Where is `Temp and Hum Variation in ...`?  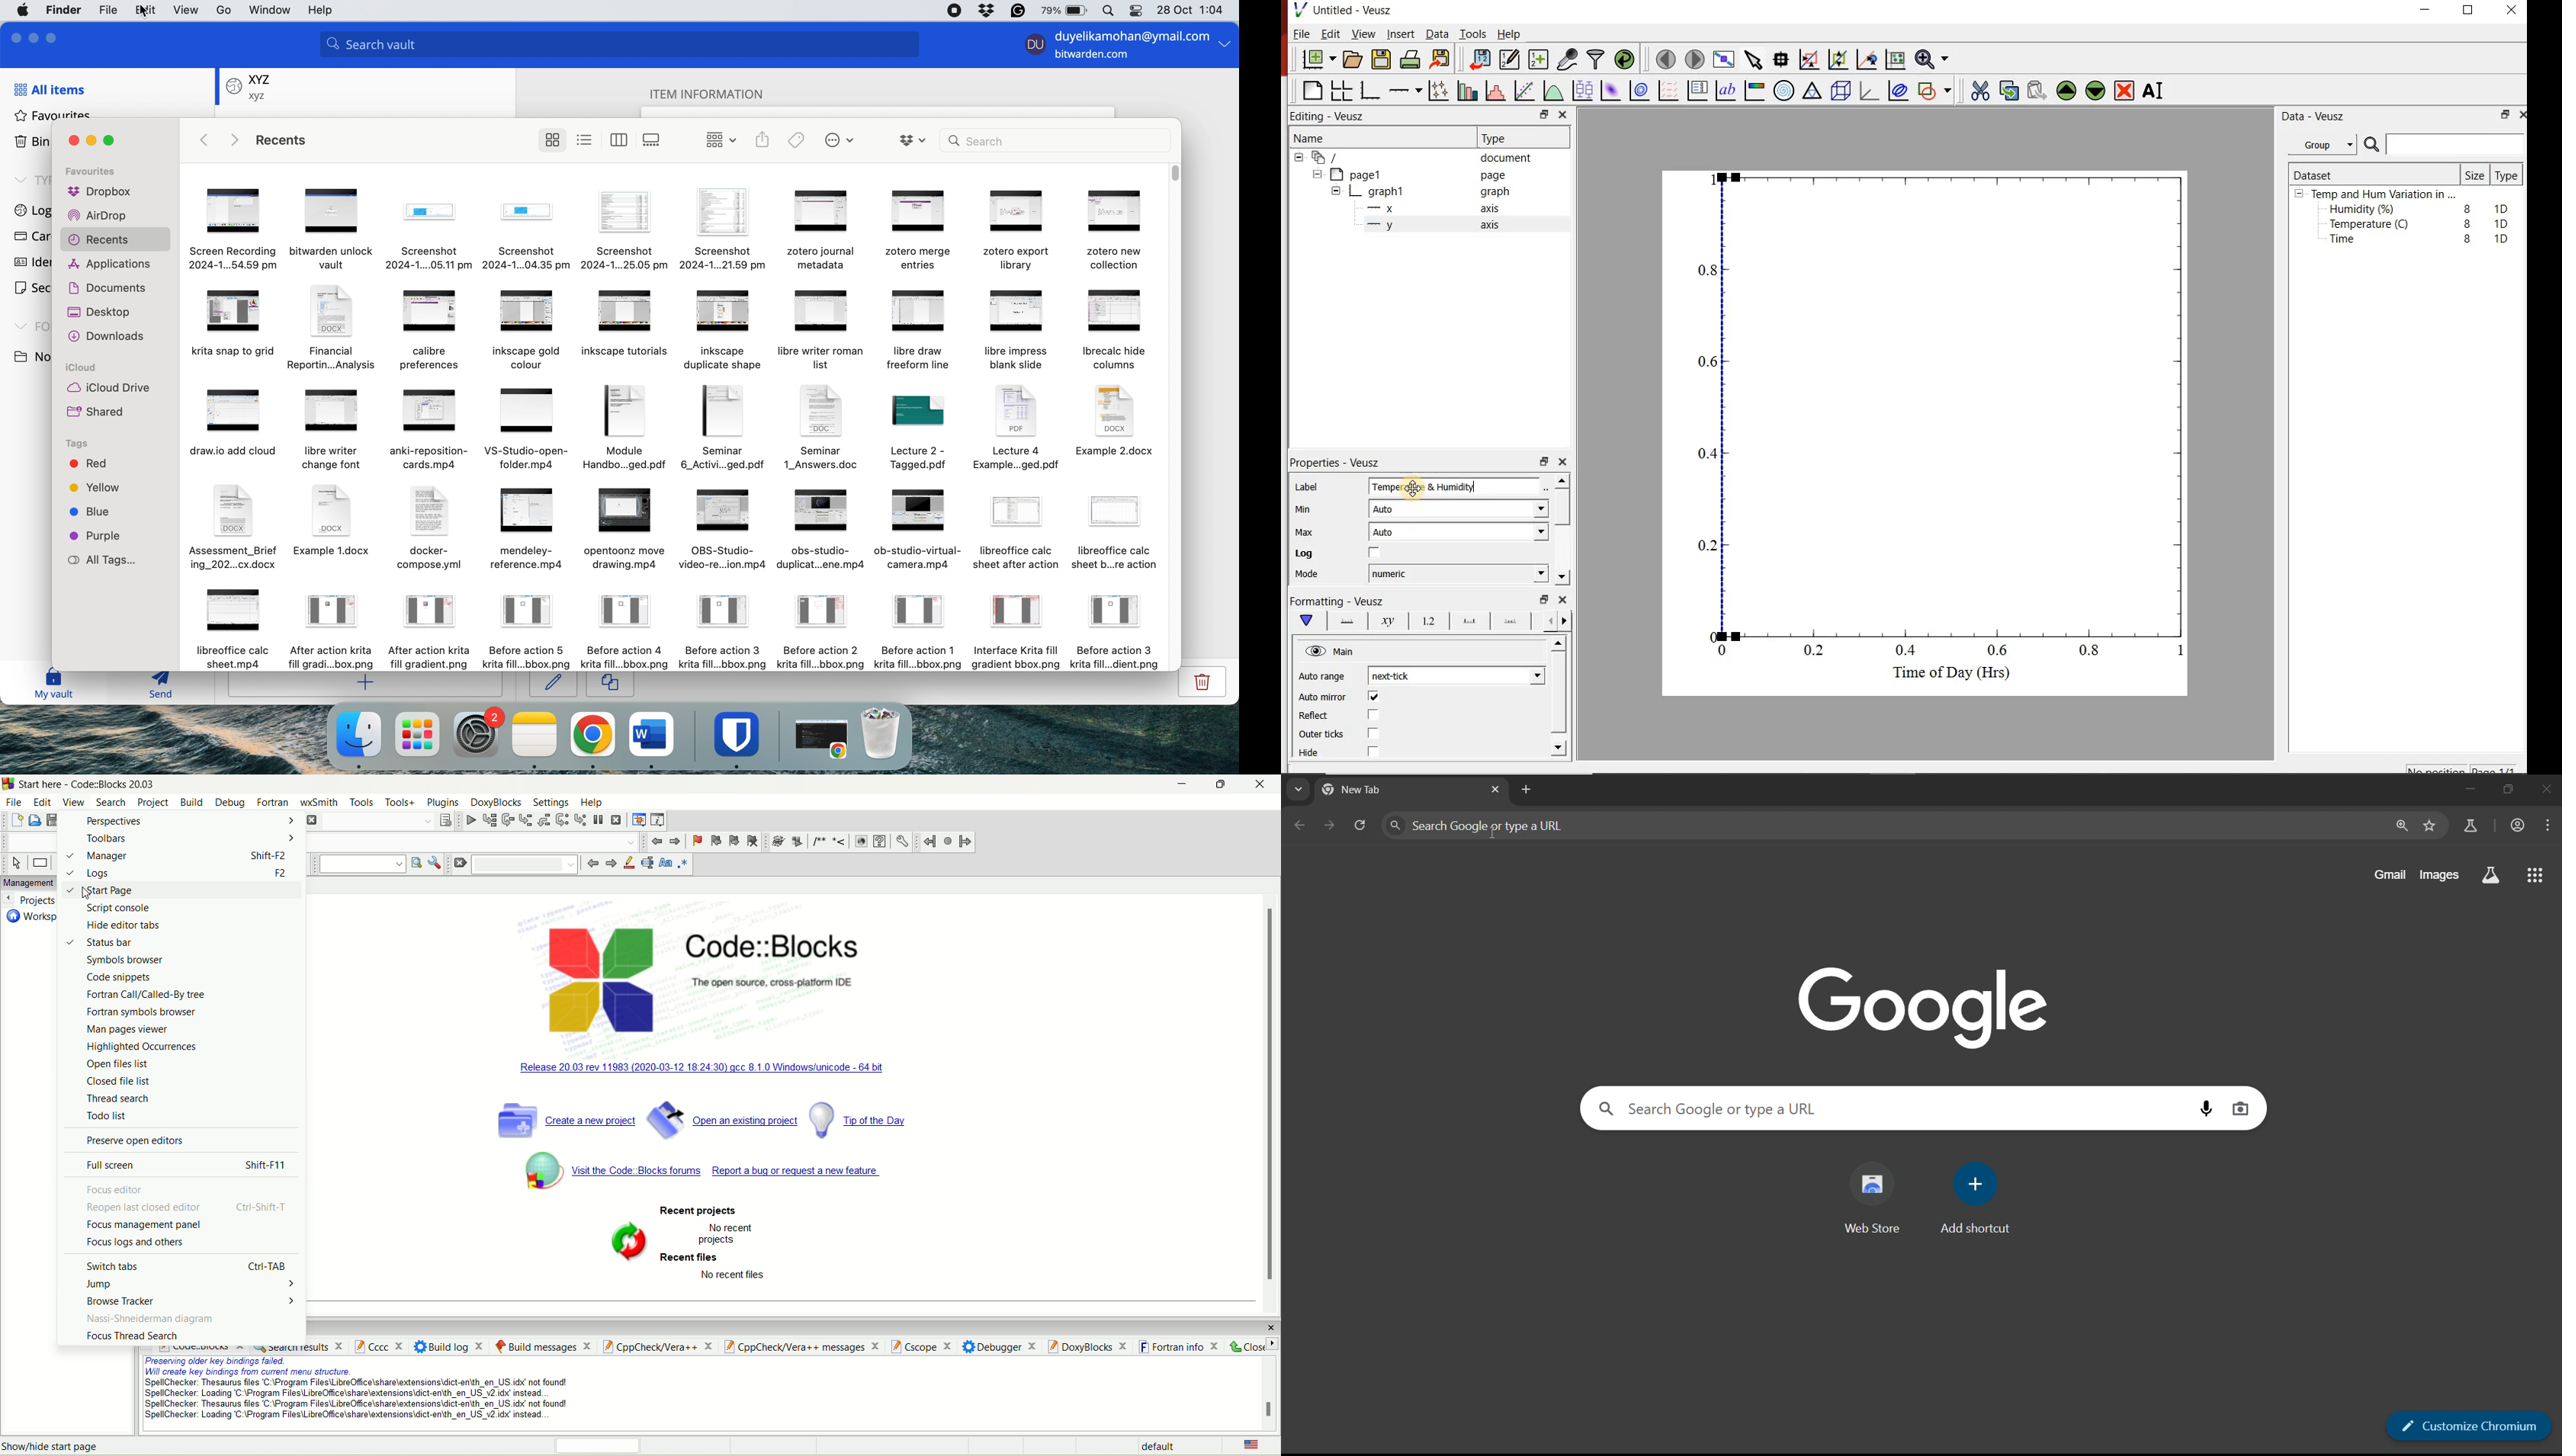
Temp and Hum Variation in ... is located at coordinates (2384, 194).